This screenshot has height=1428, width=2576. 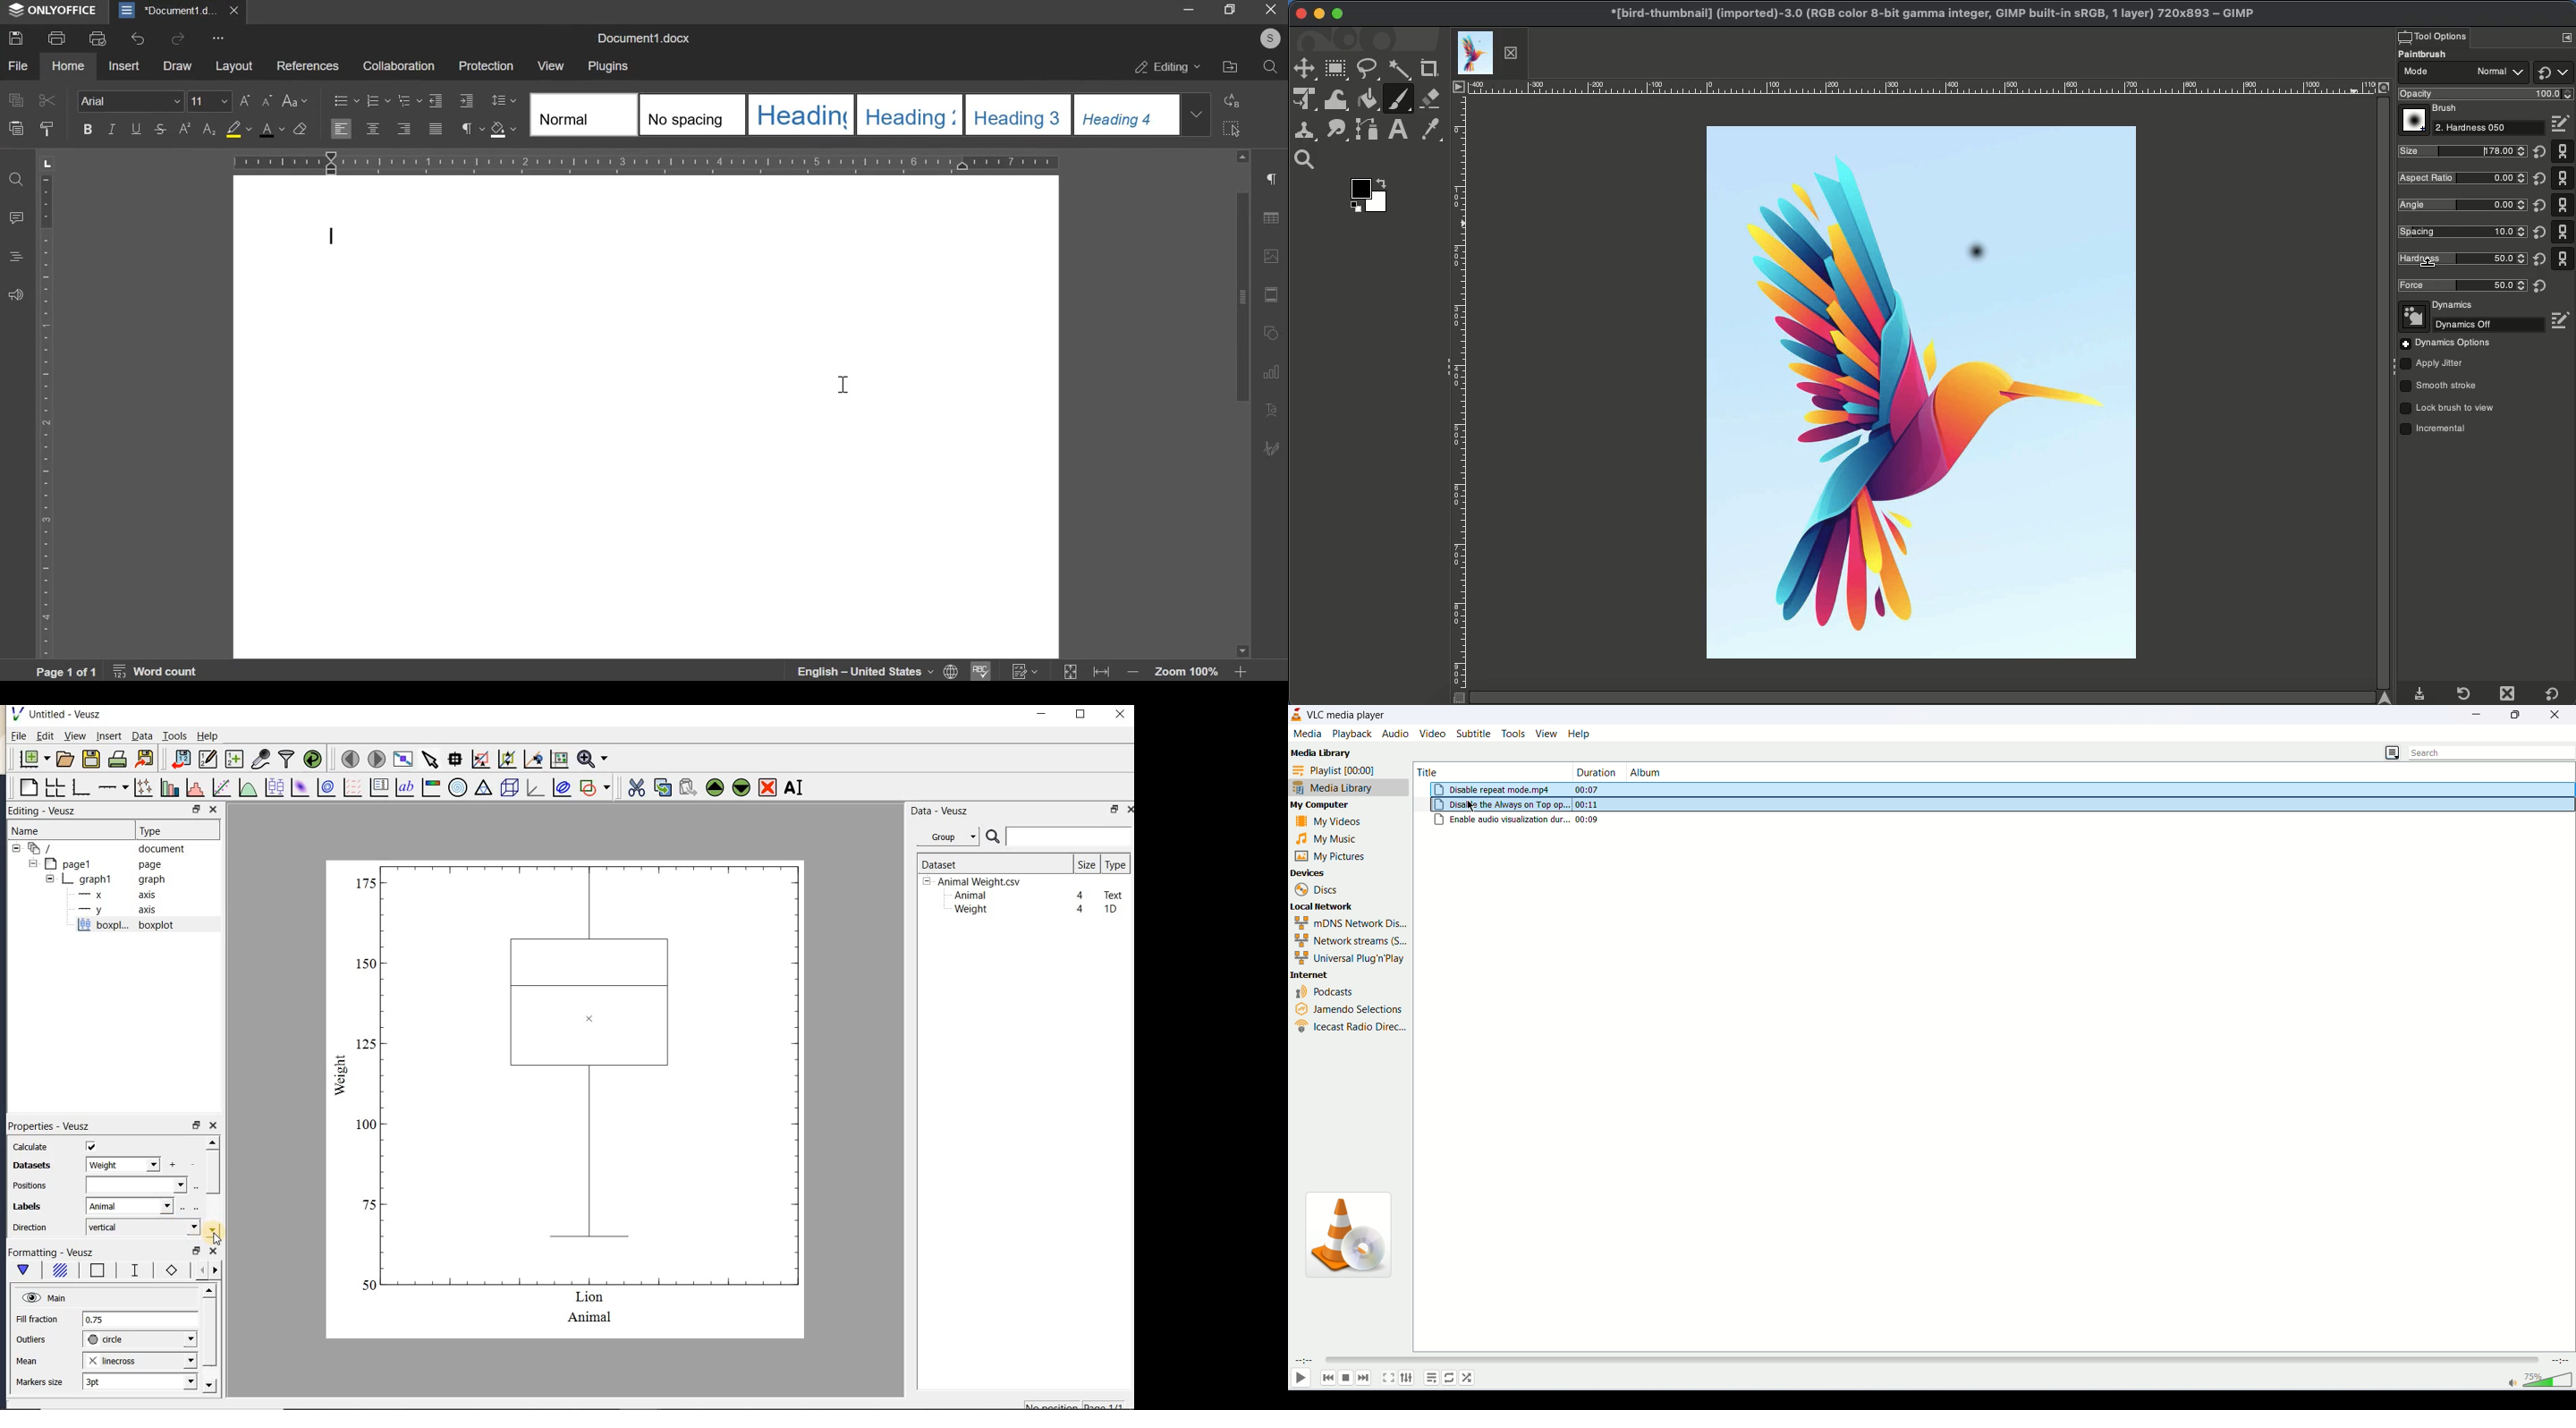 I want to click on Document1.docx, so click(x=646, y=38).